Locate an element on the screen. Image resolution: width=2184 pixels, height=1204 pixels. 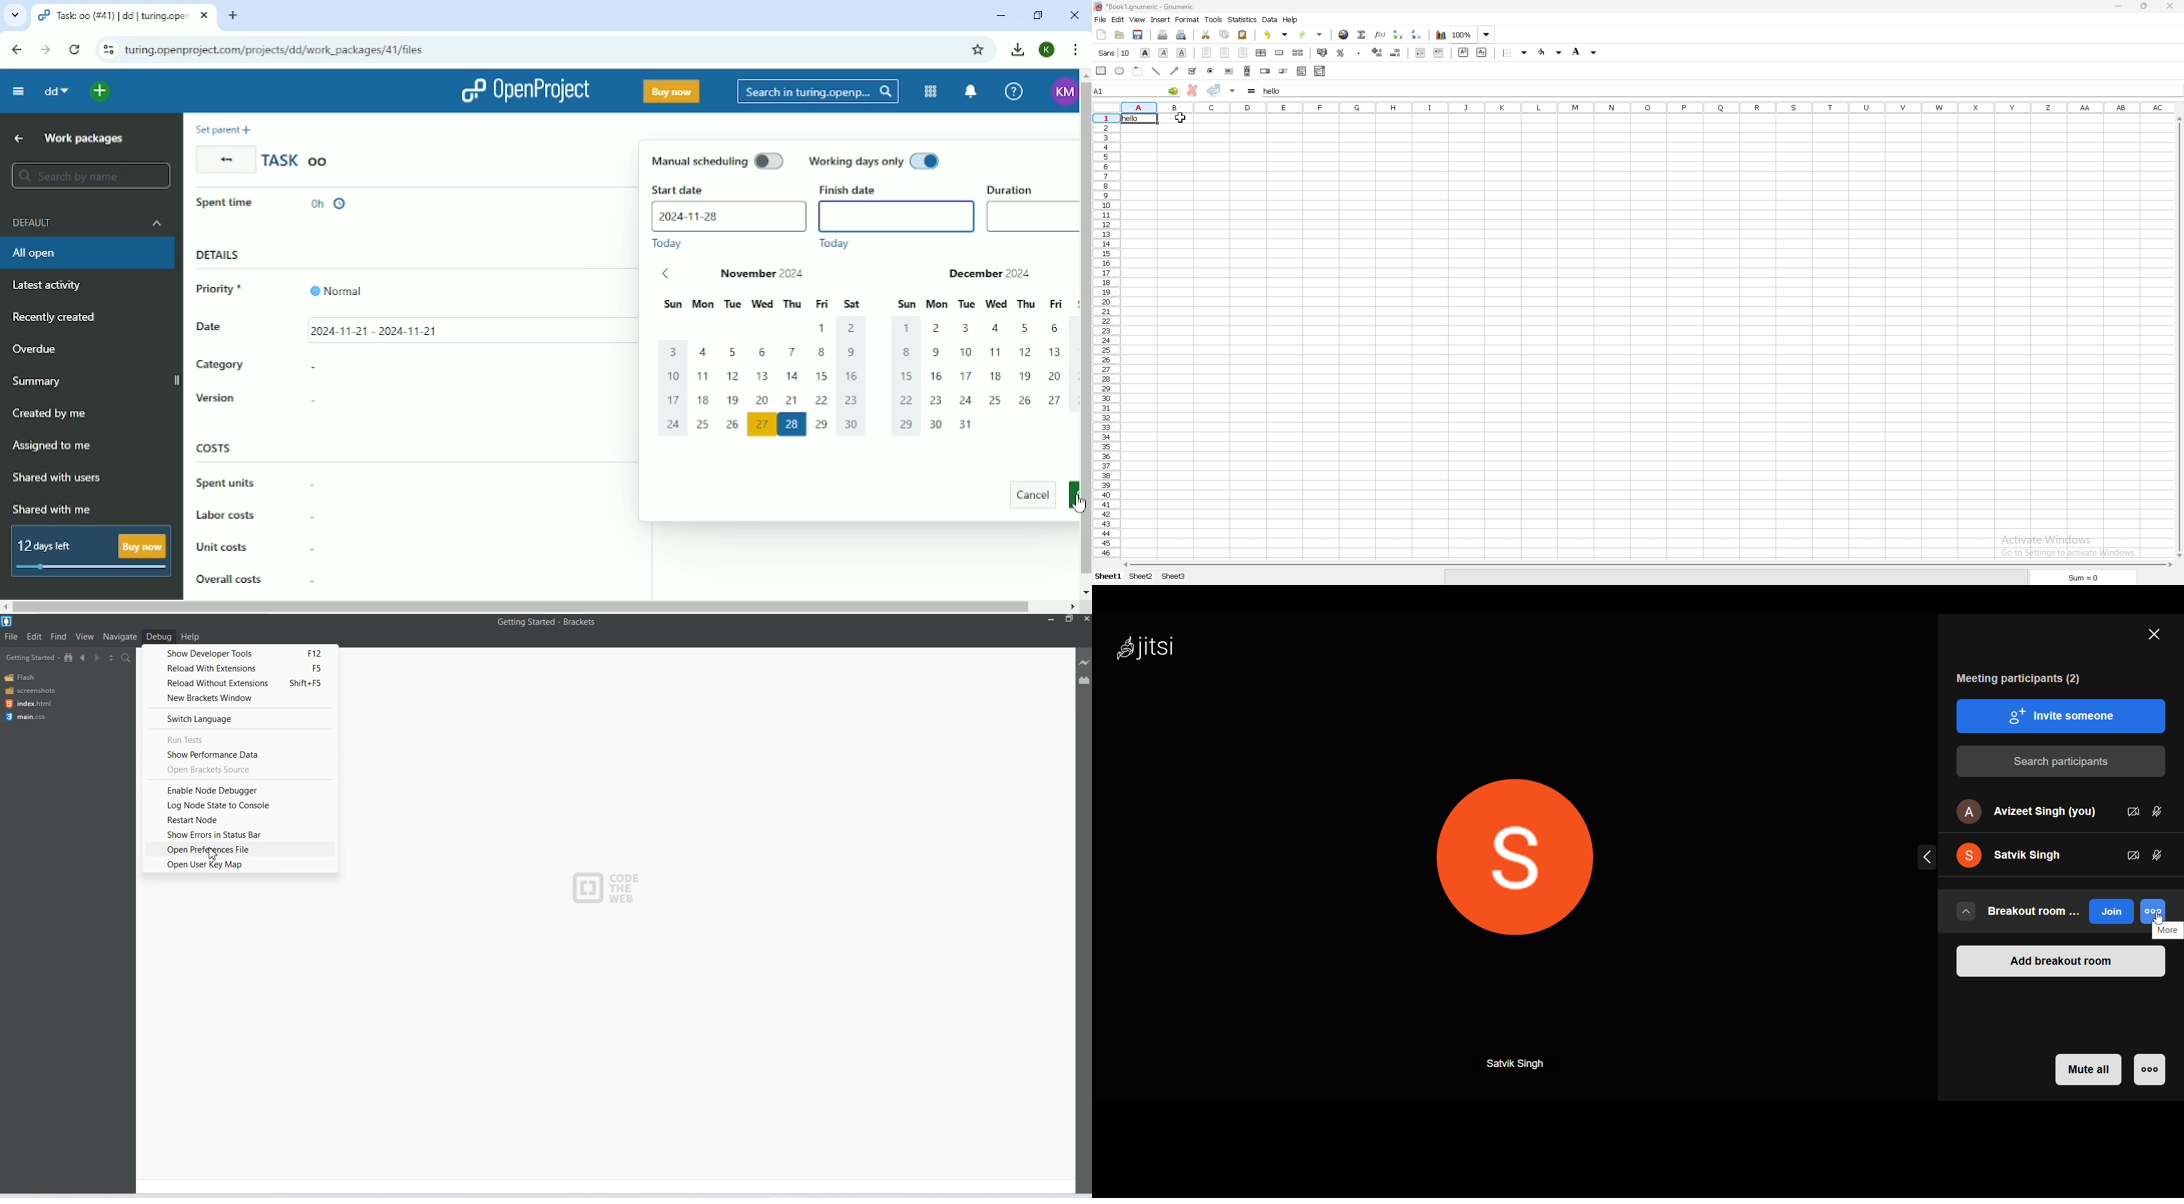
print is located at coordinates (1163, 35).